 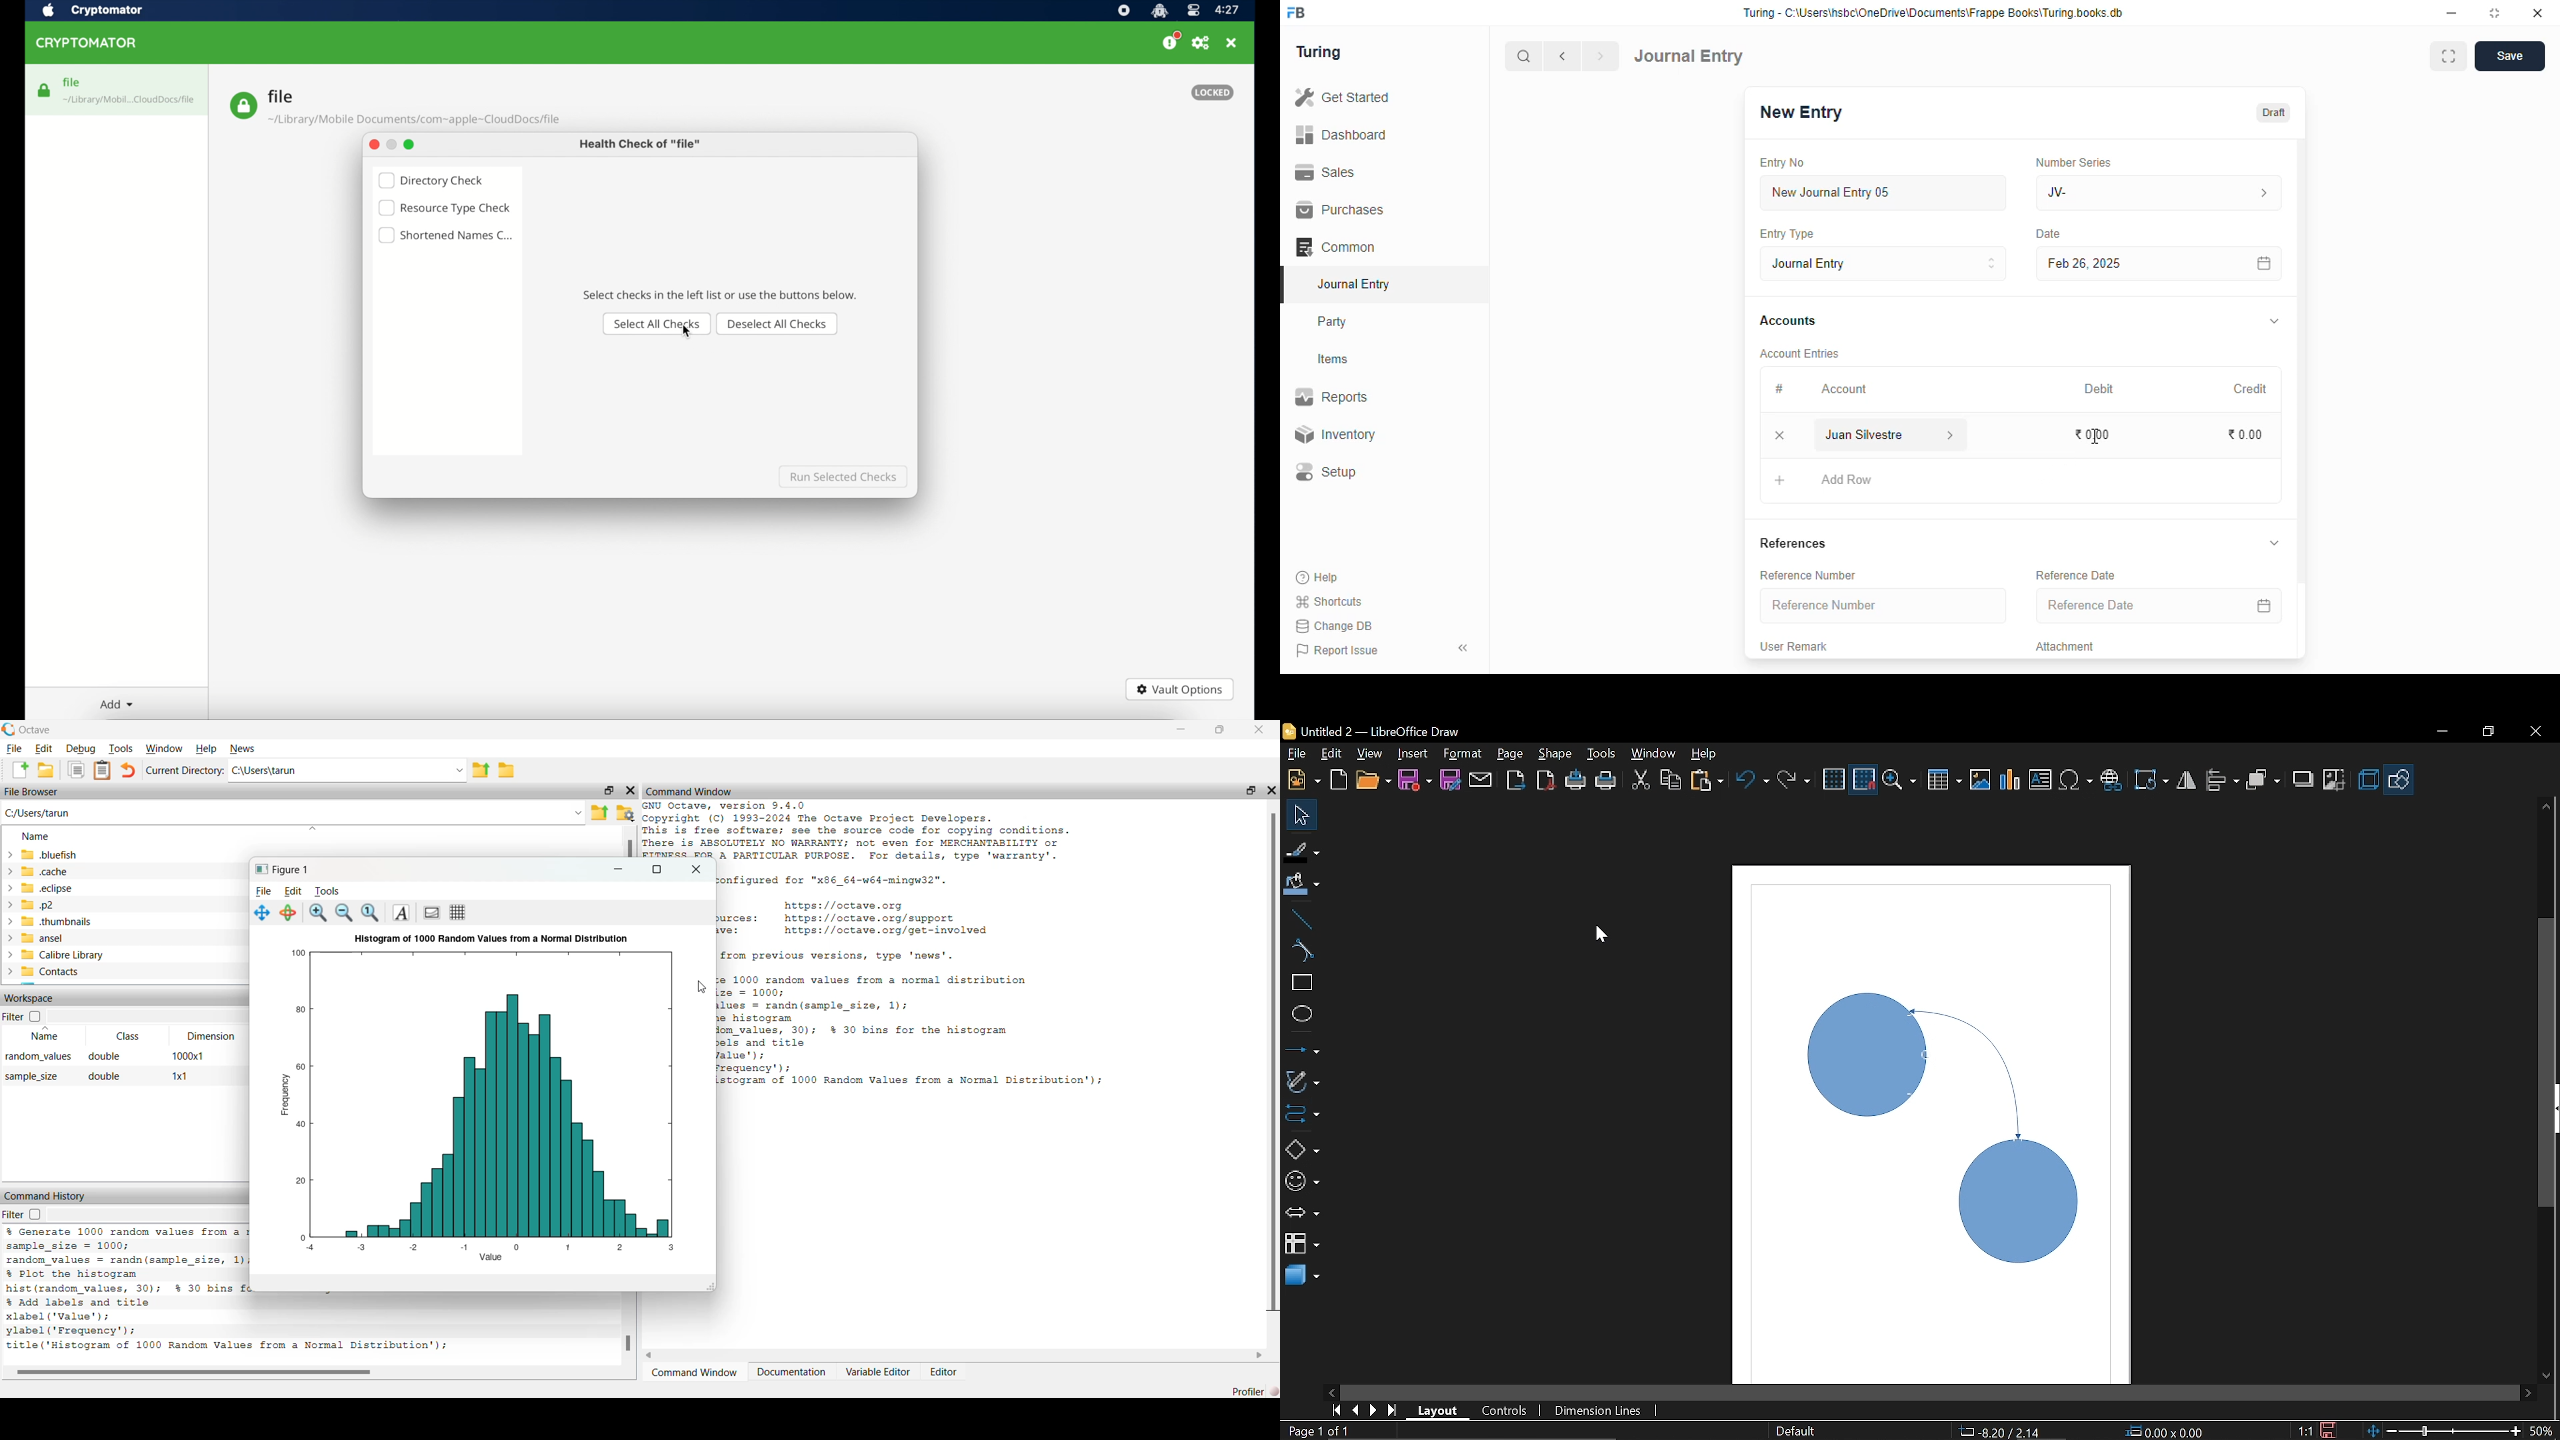 I want to click on Pan tool, so click(x=262, y=913).